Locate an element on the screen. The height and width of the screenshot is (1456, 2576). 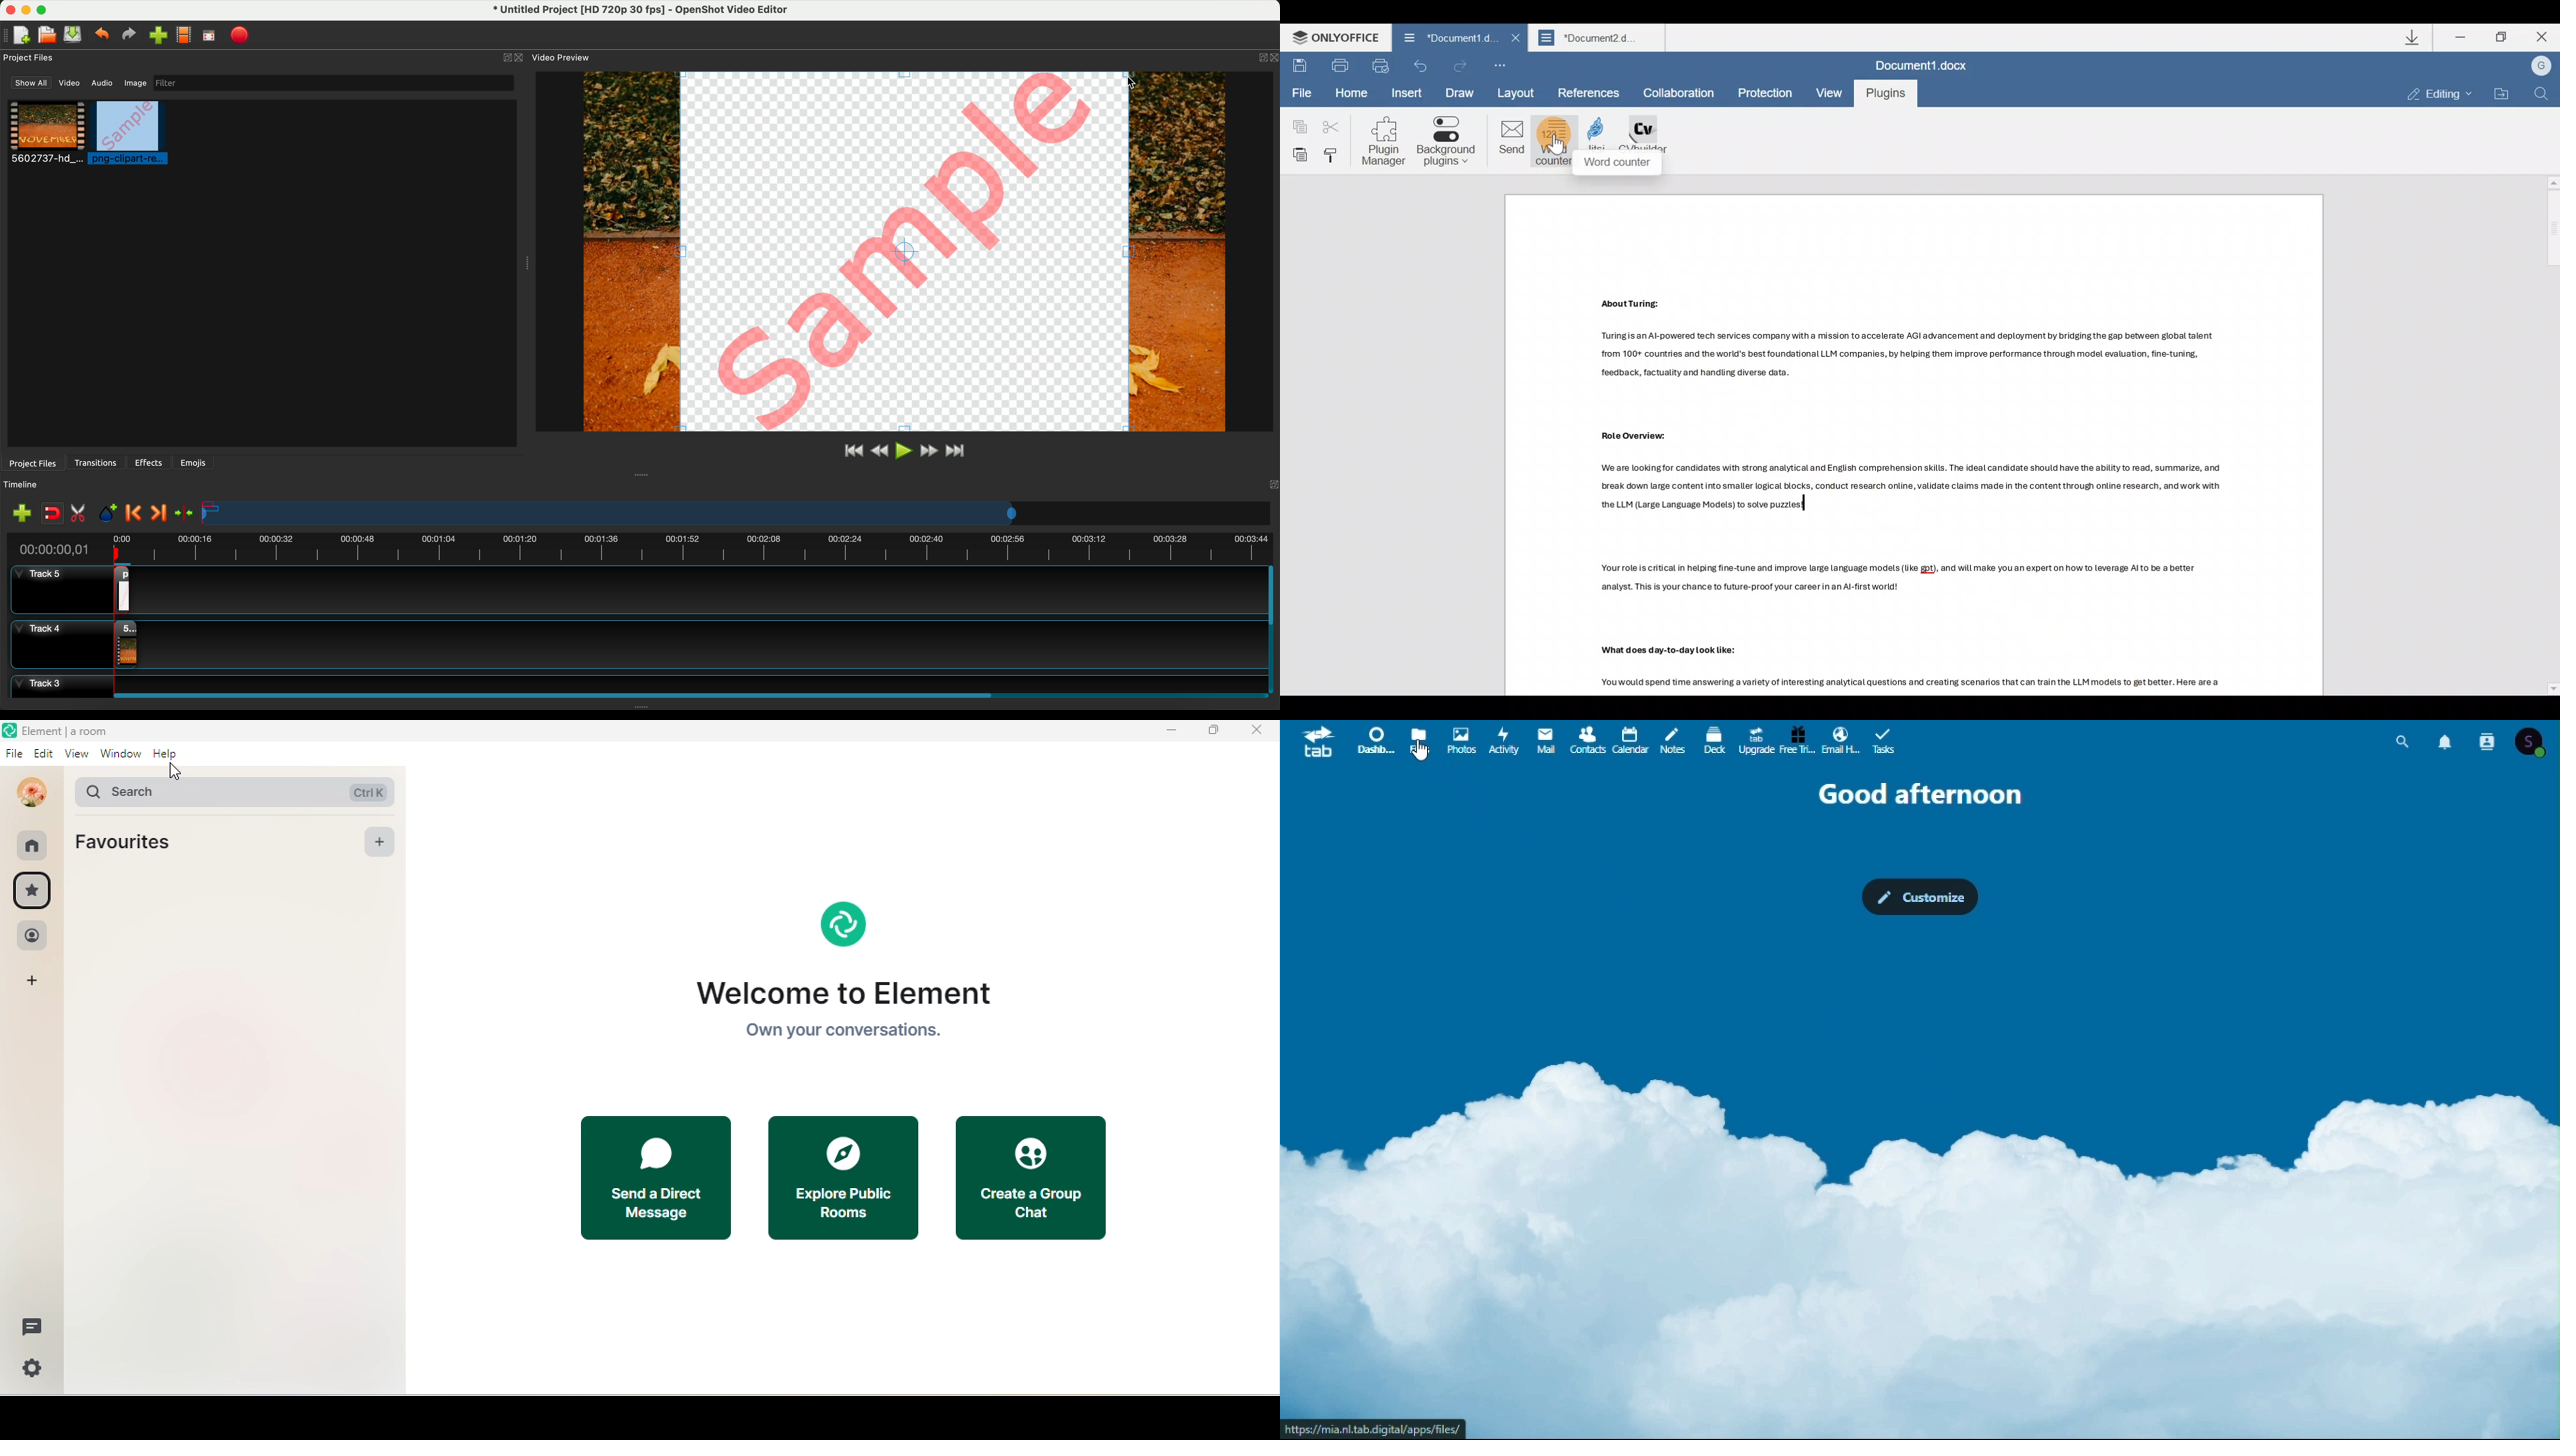
Upgrade is located at coordinates (1756, 740).